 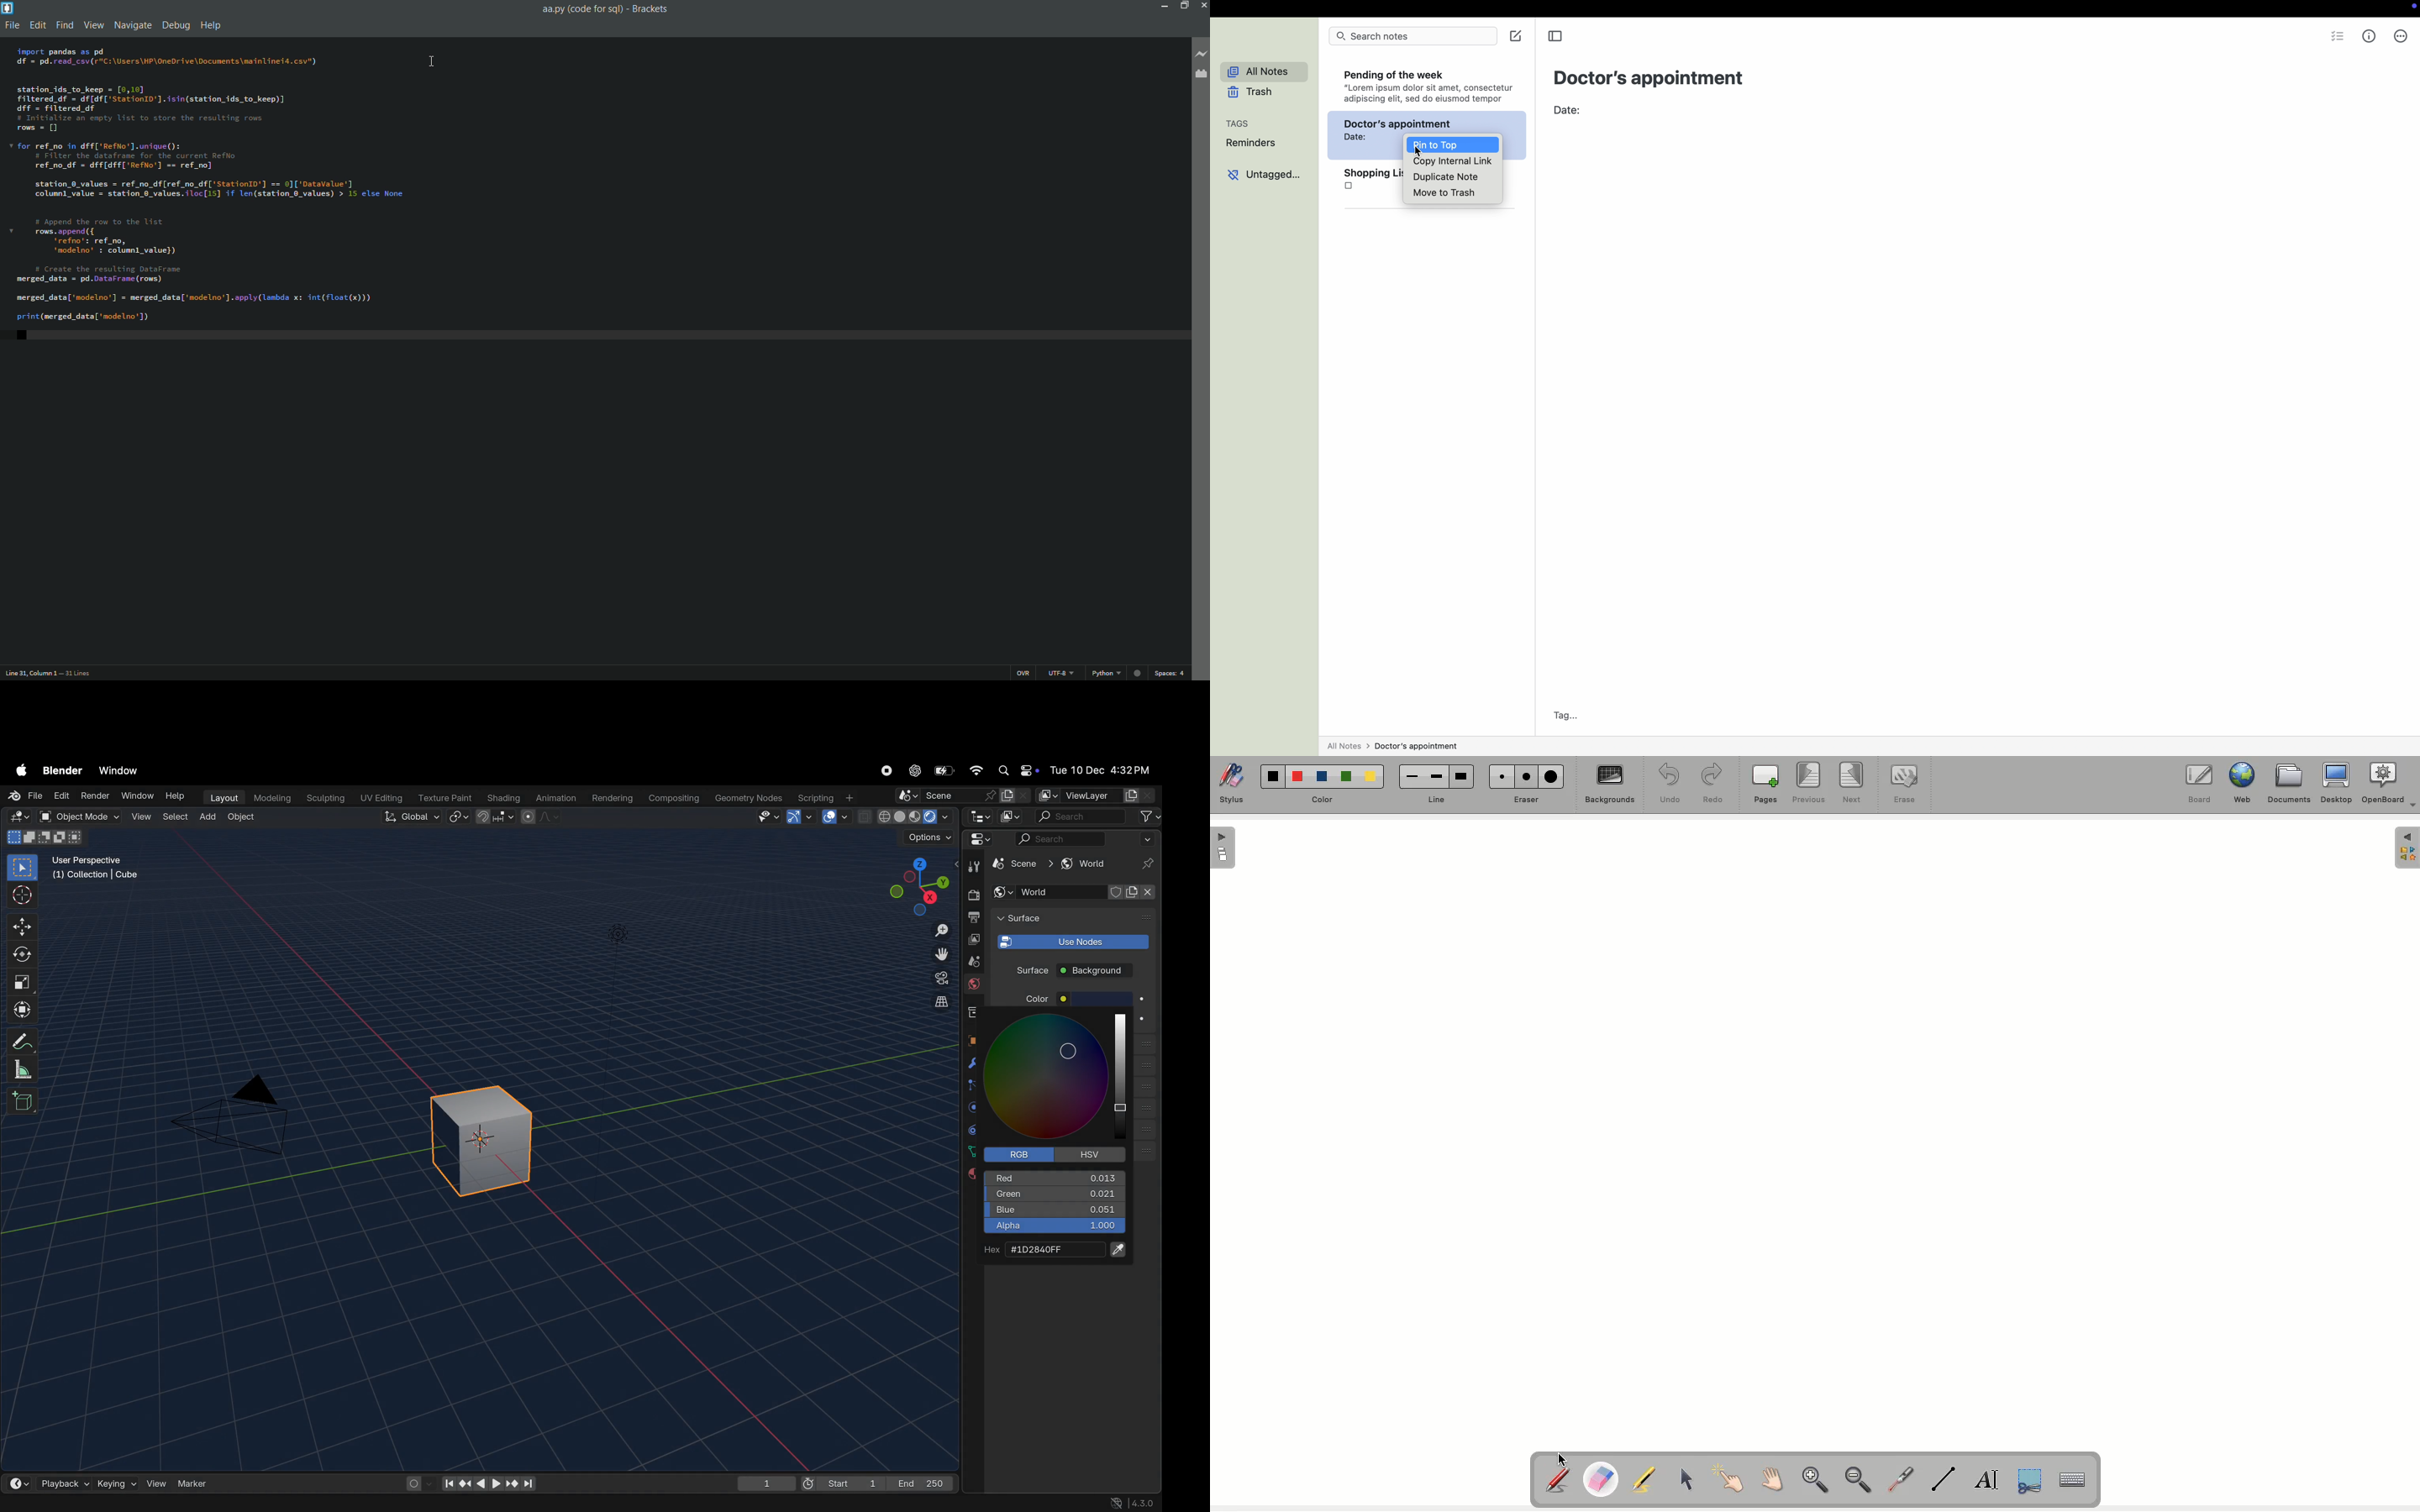 What do you see at coordinates (61, 1481) in the screenshot?
I see `playback` at bounding box center [61, 1481].